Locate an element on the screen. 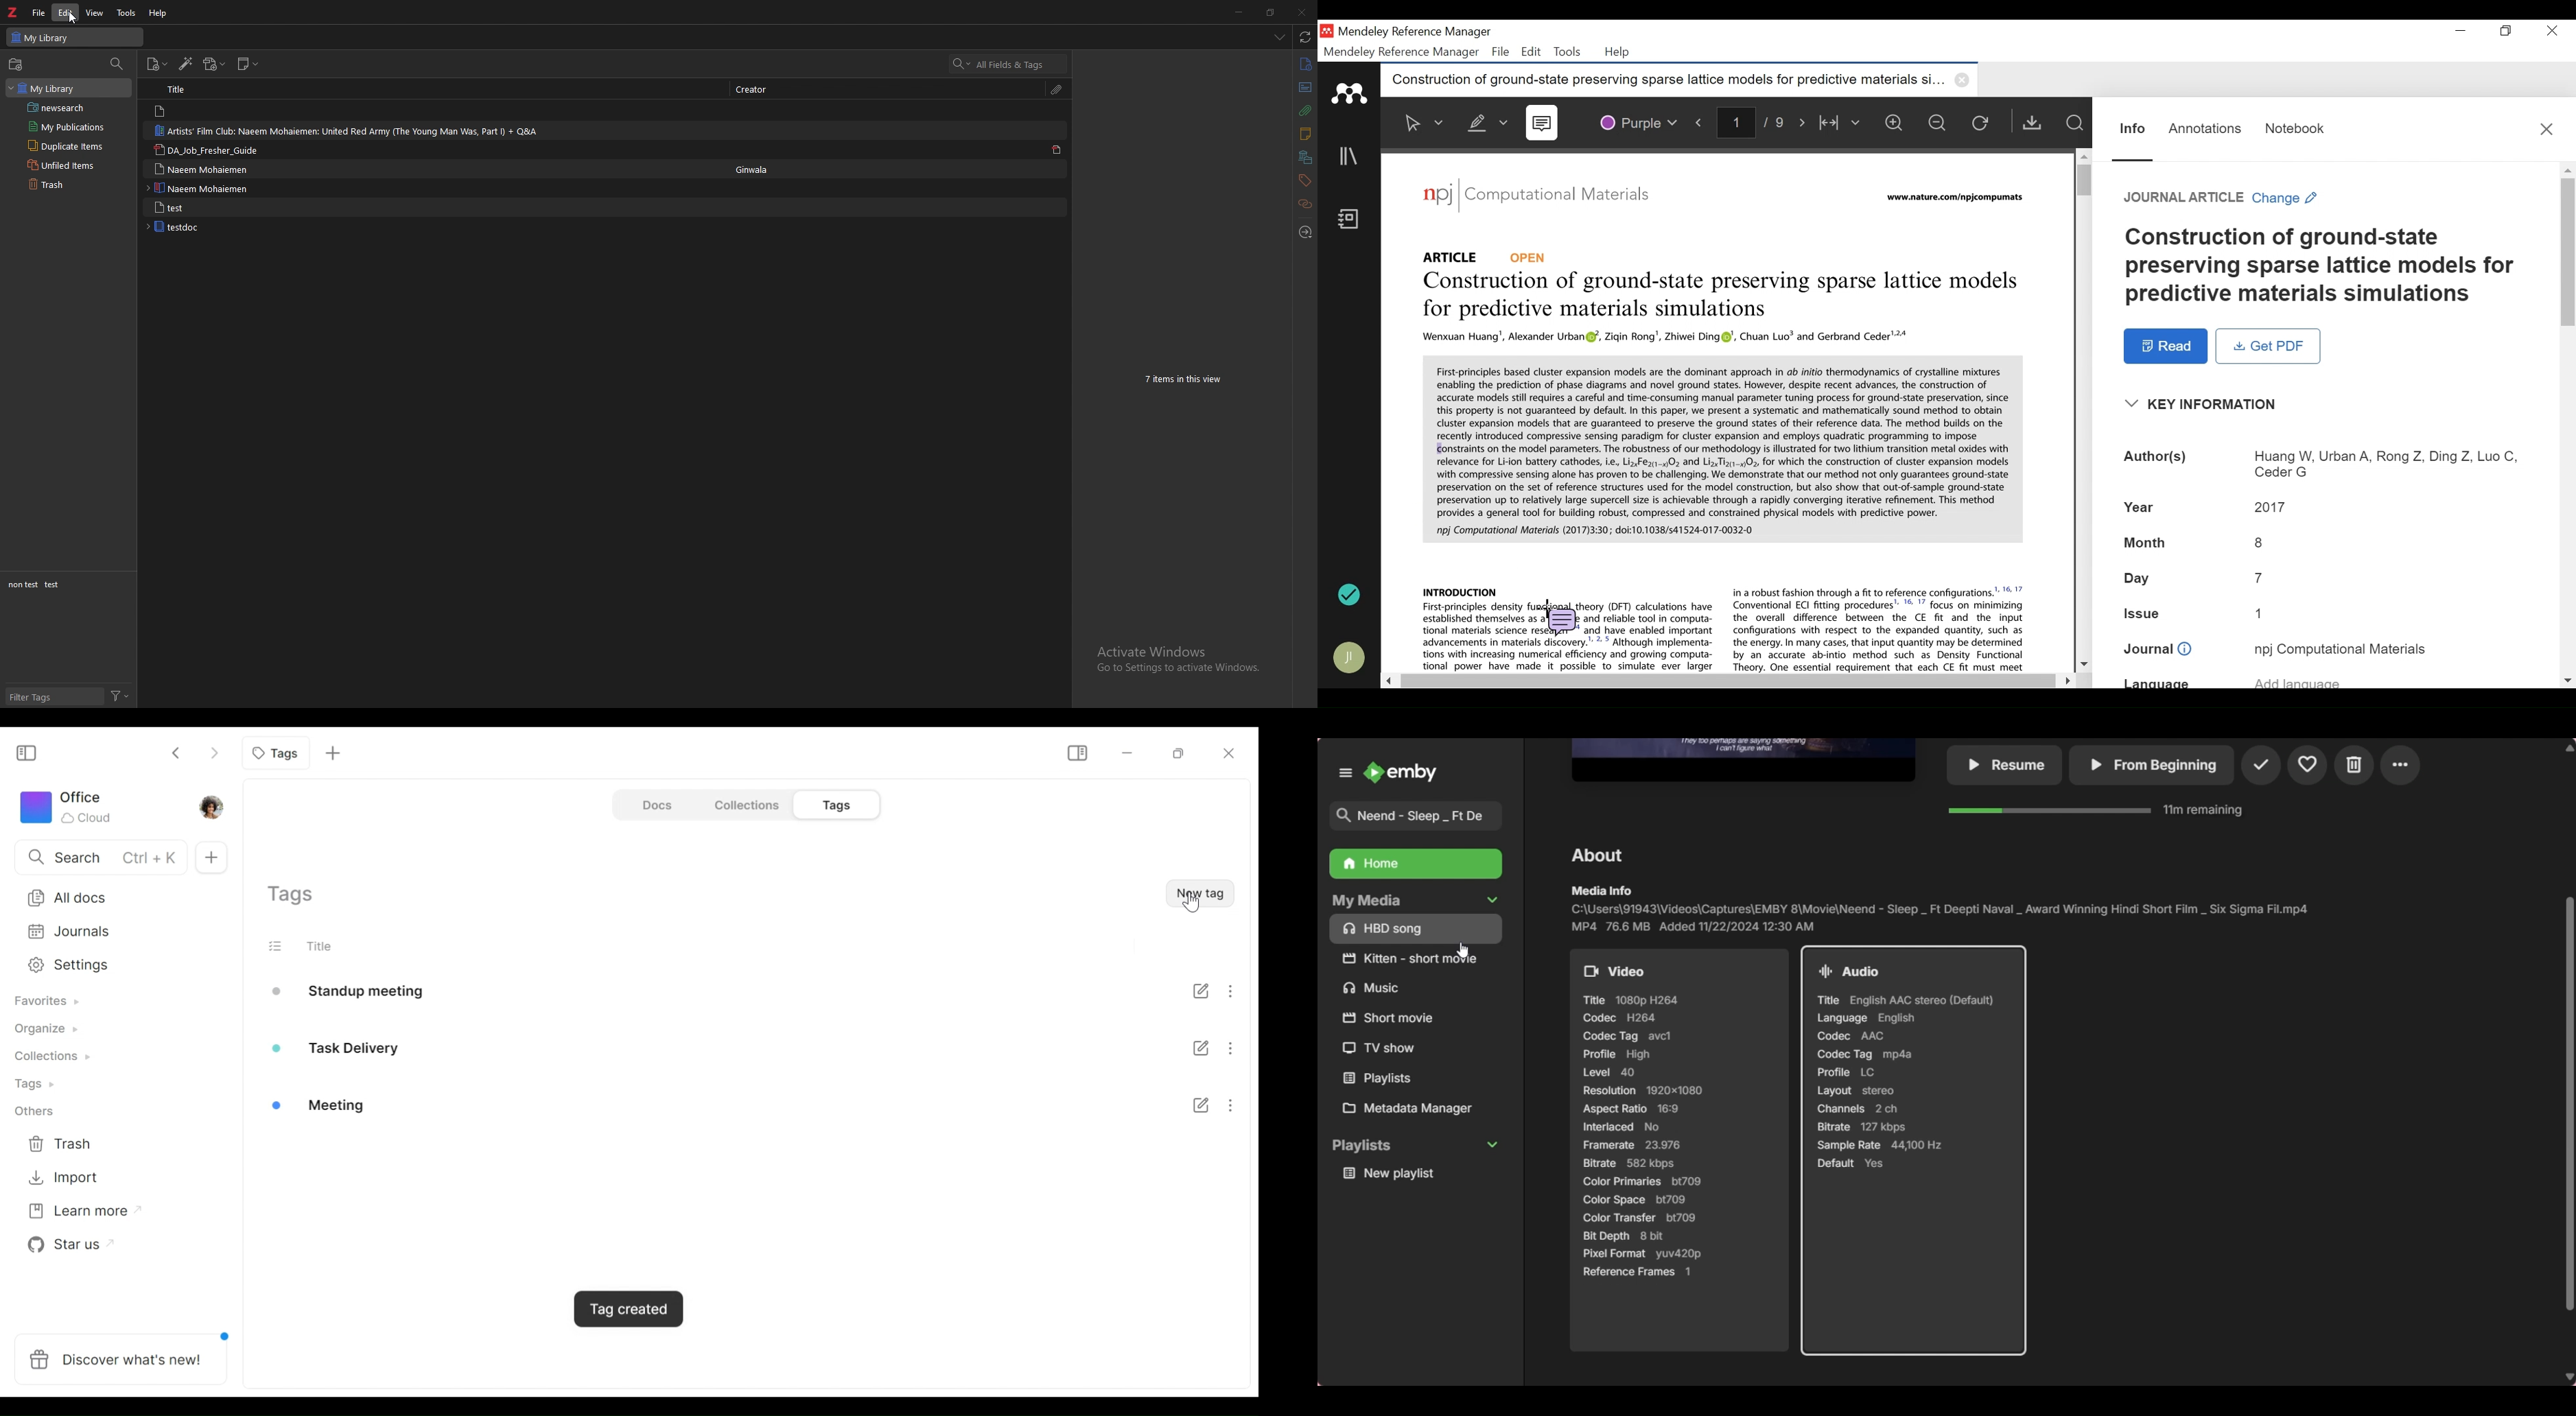  Delete inputs is located at coordinates (1493, 772).